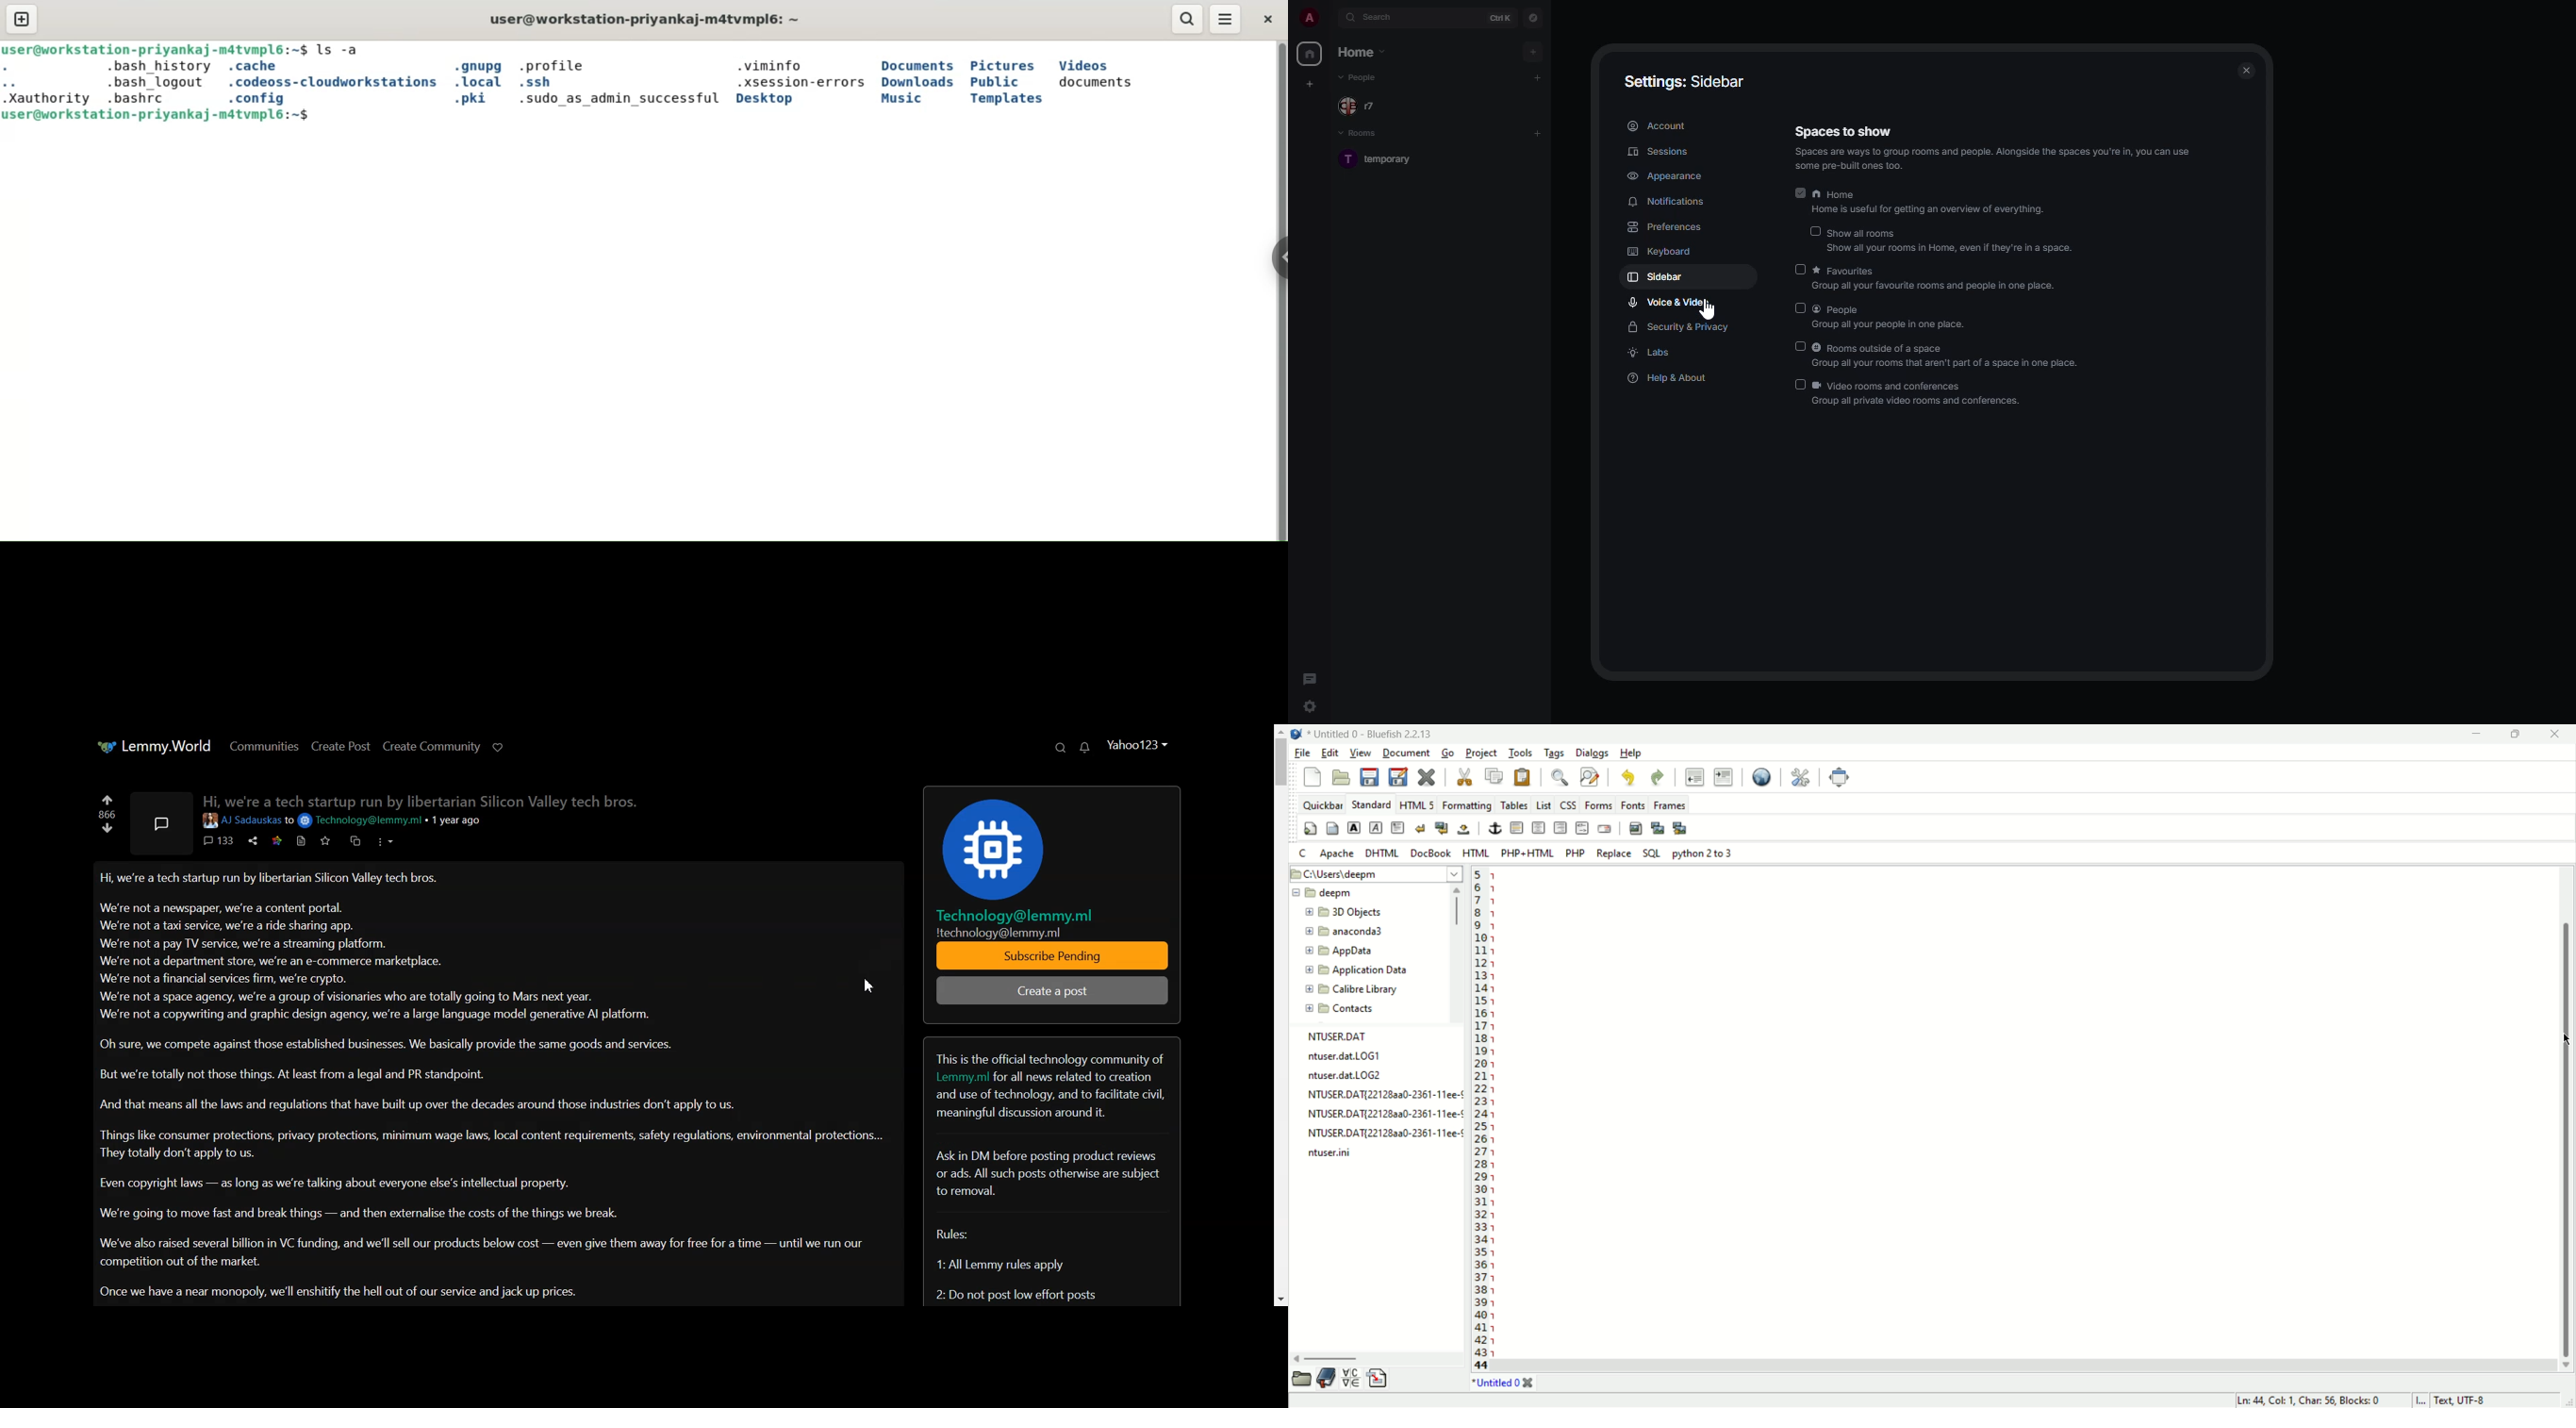  What do you see at coordinates (1360, 106) in the screenshot?
I see `people` at bounding box center [1360, 106].